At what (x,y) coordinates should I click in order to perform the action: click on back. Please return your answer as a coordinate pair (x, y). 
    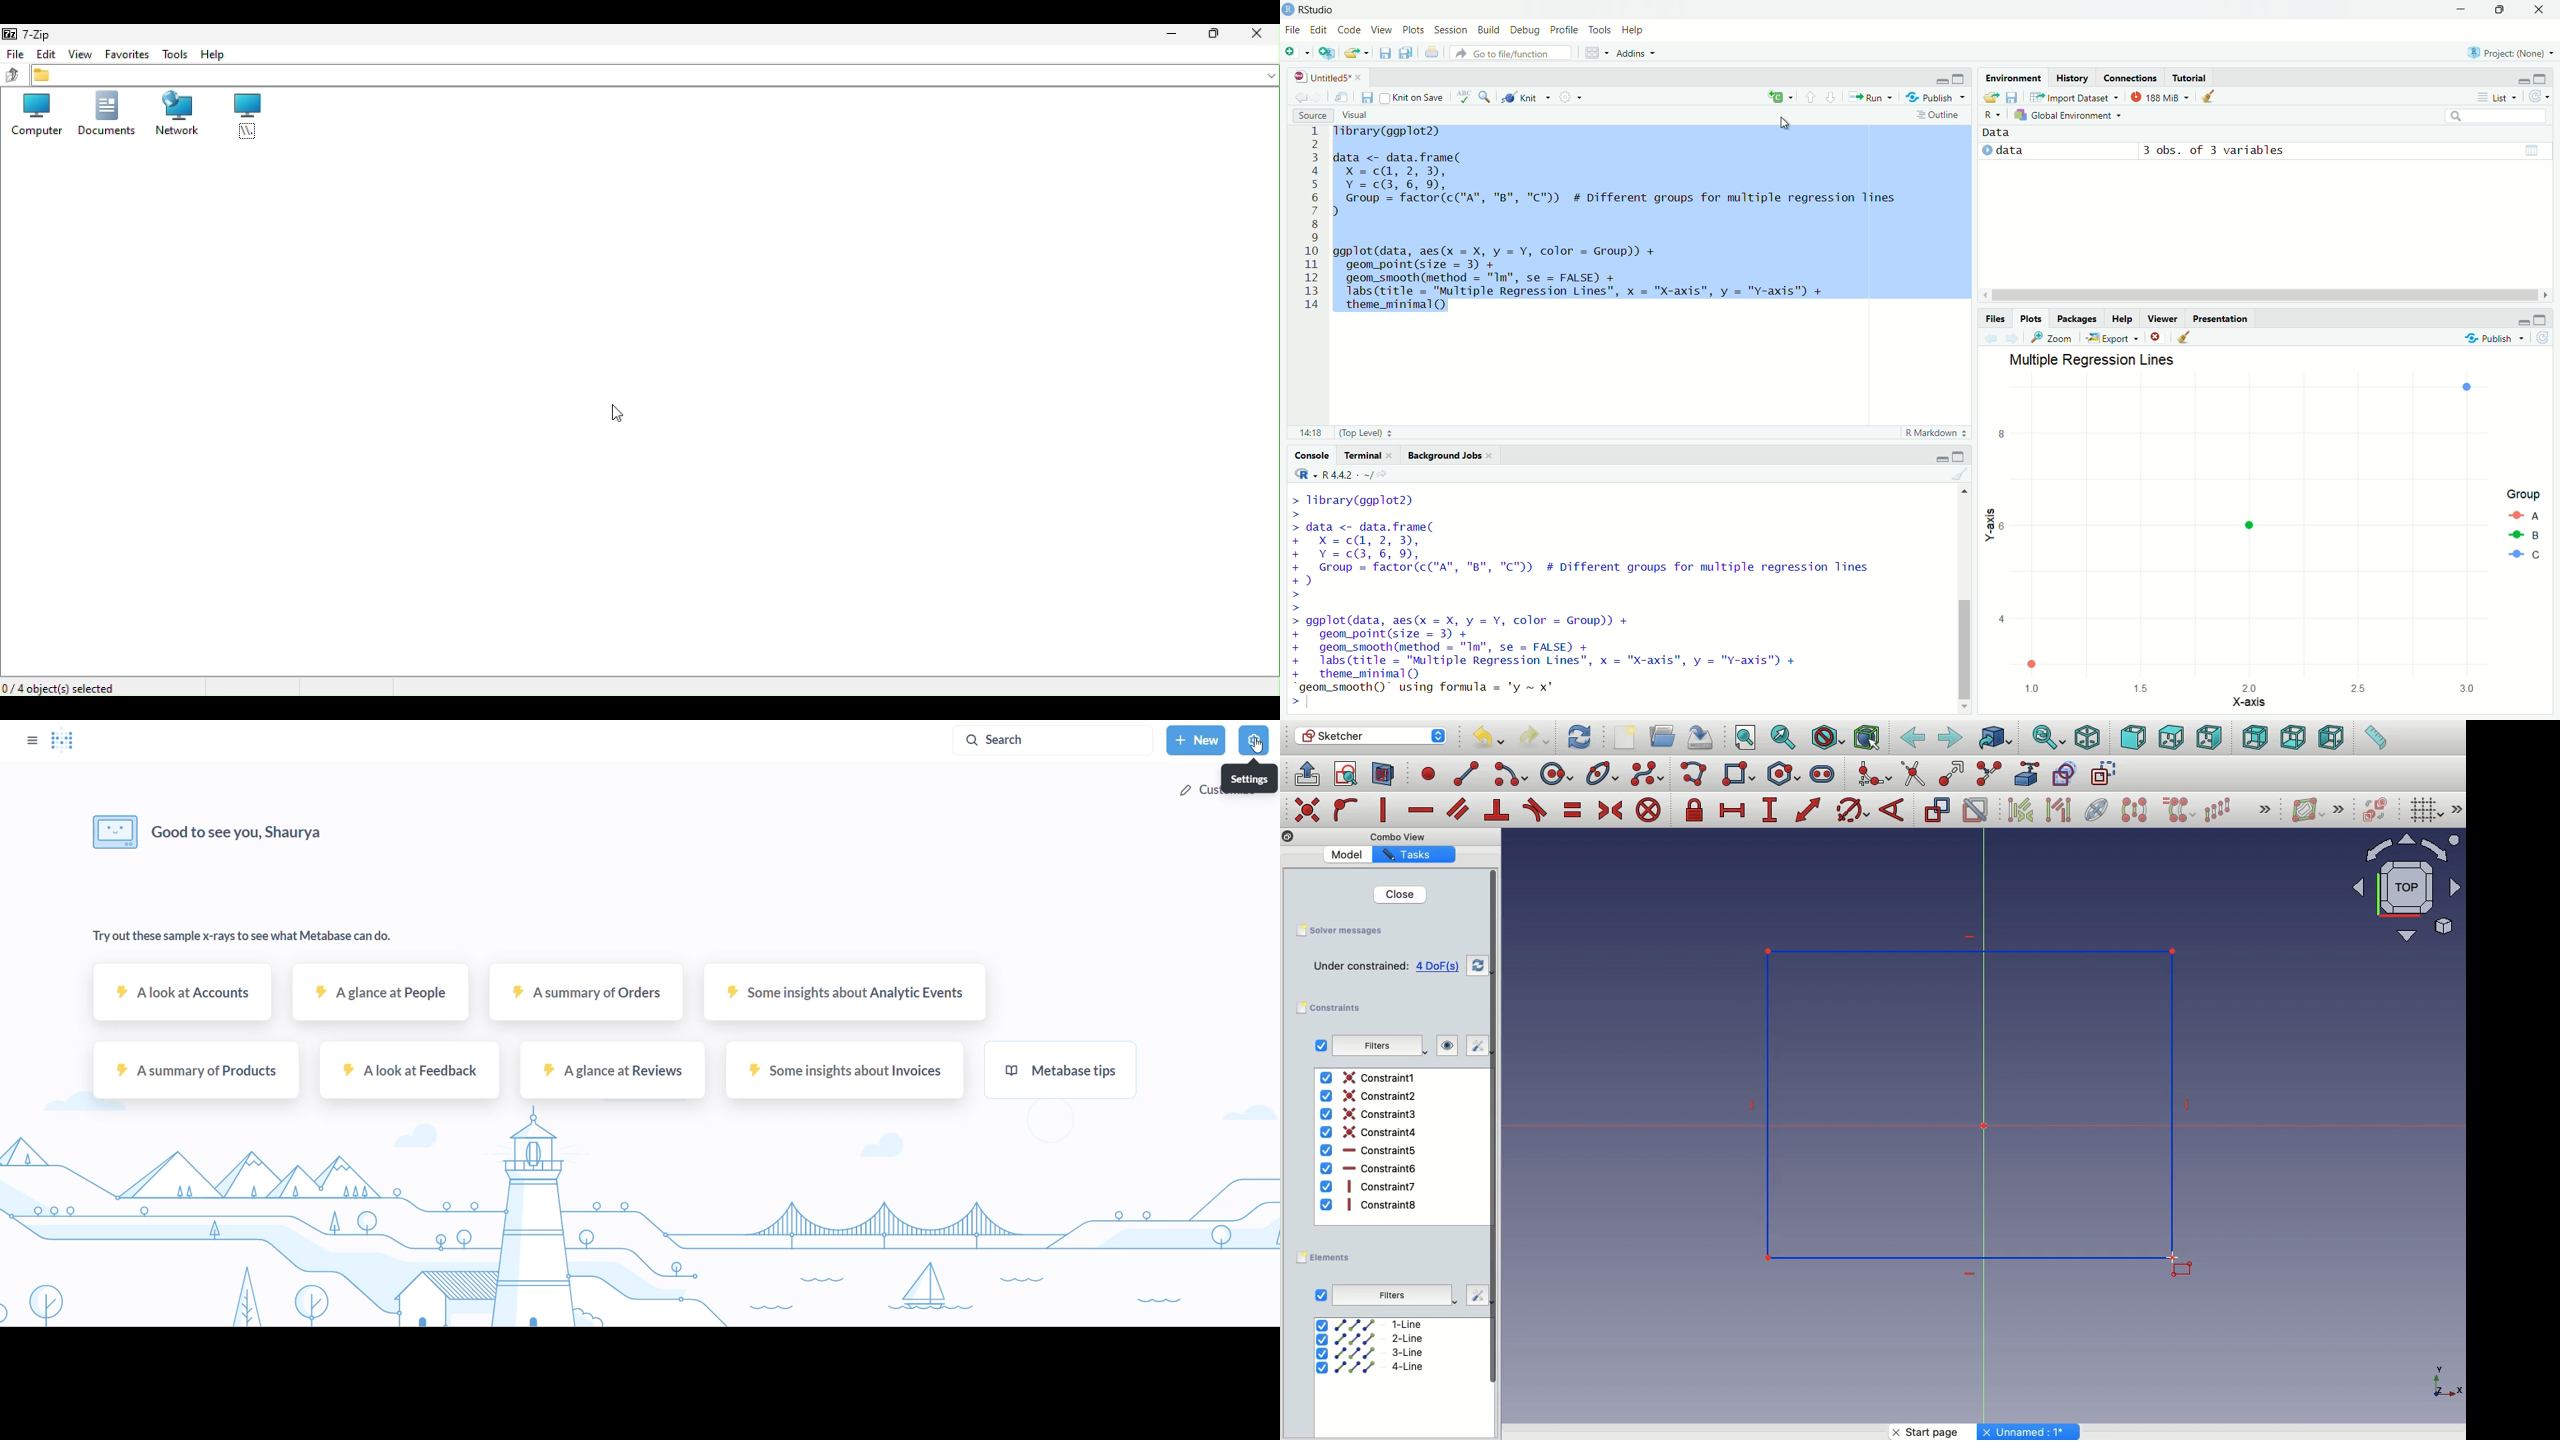
    Looking at the image, I should click on (1297, 98).